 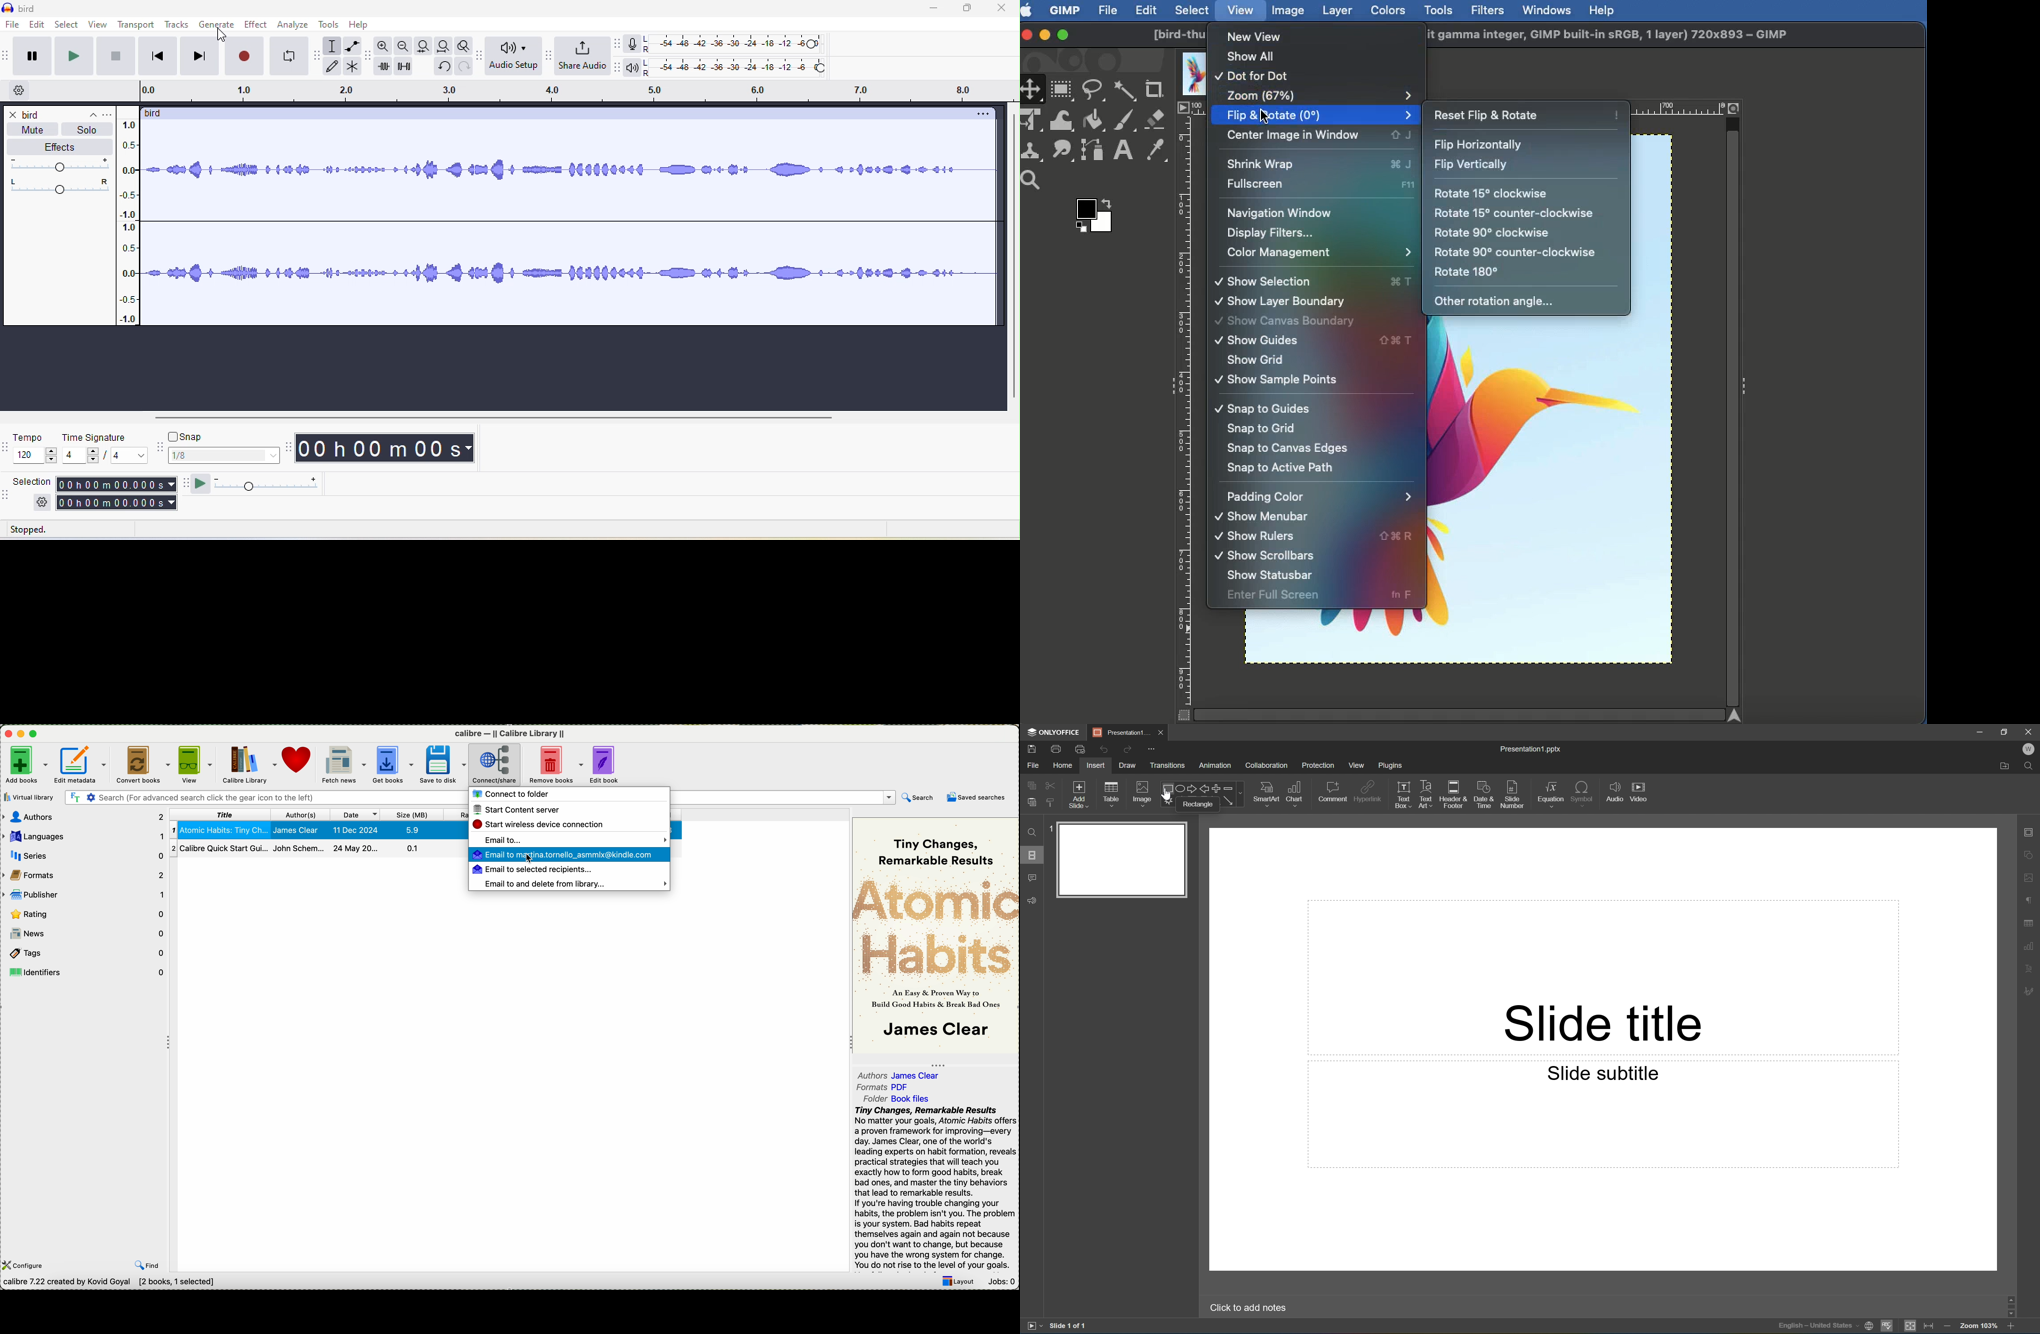 I want to click on record meter, so click(x=634, y=45).